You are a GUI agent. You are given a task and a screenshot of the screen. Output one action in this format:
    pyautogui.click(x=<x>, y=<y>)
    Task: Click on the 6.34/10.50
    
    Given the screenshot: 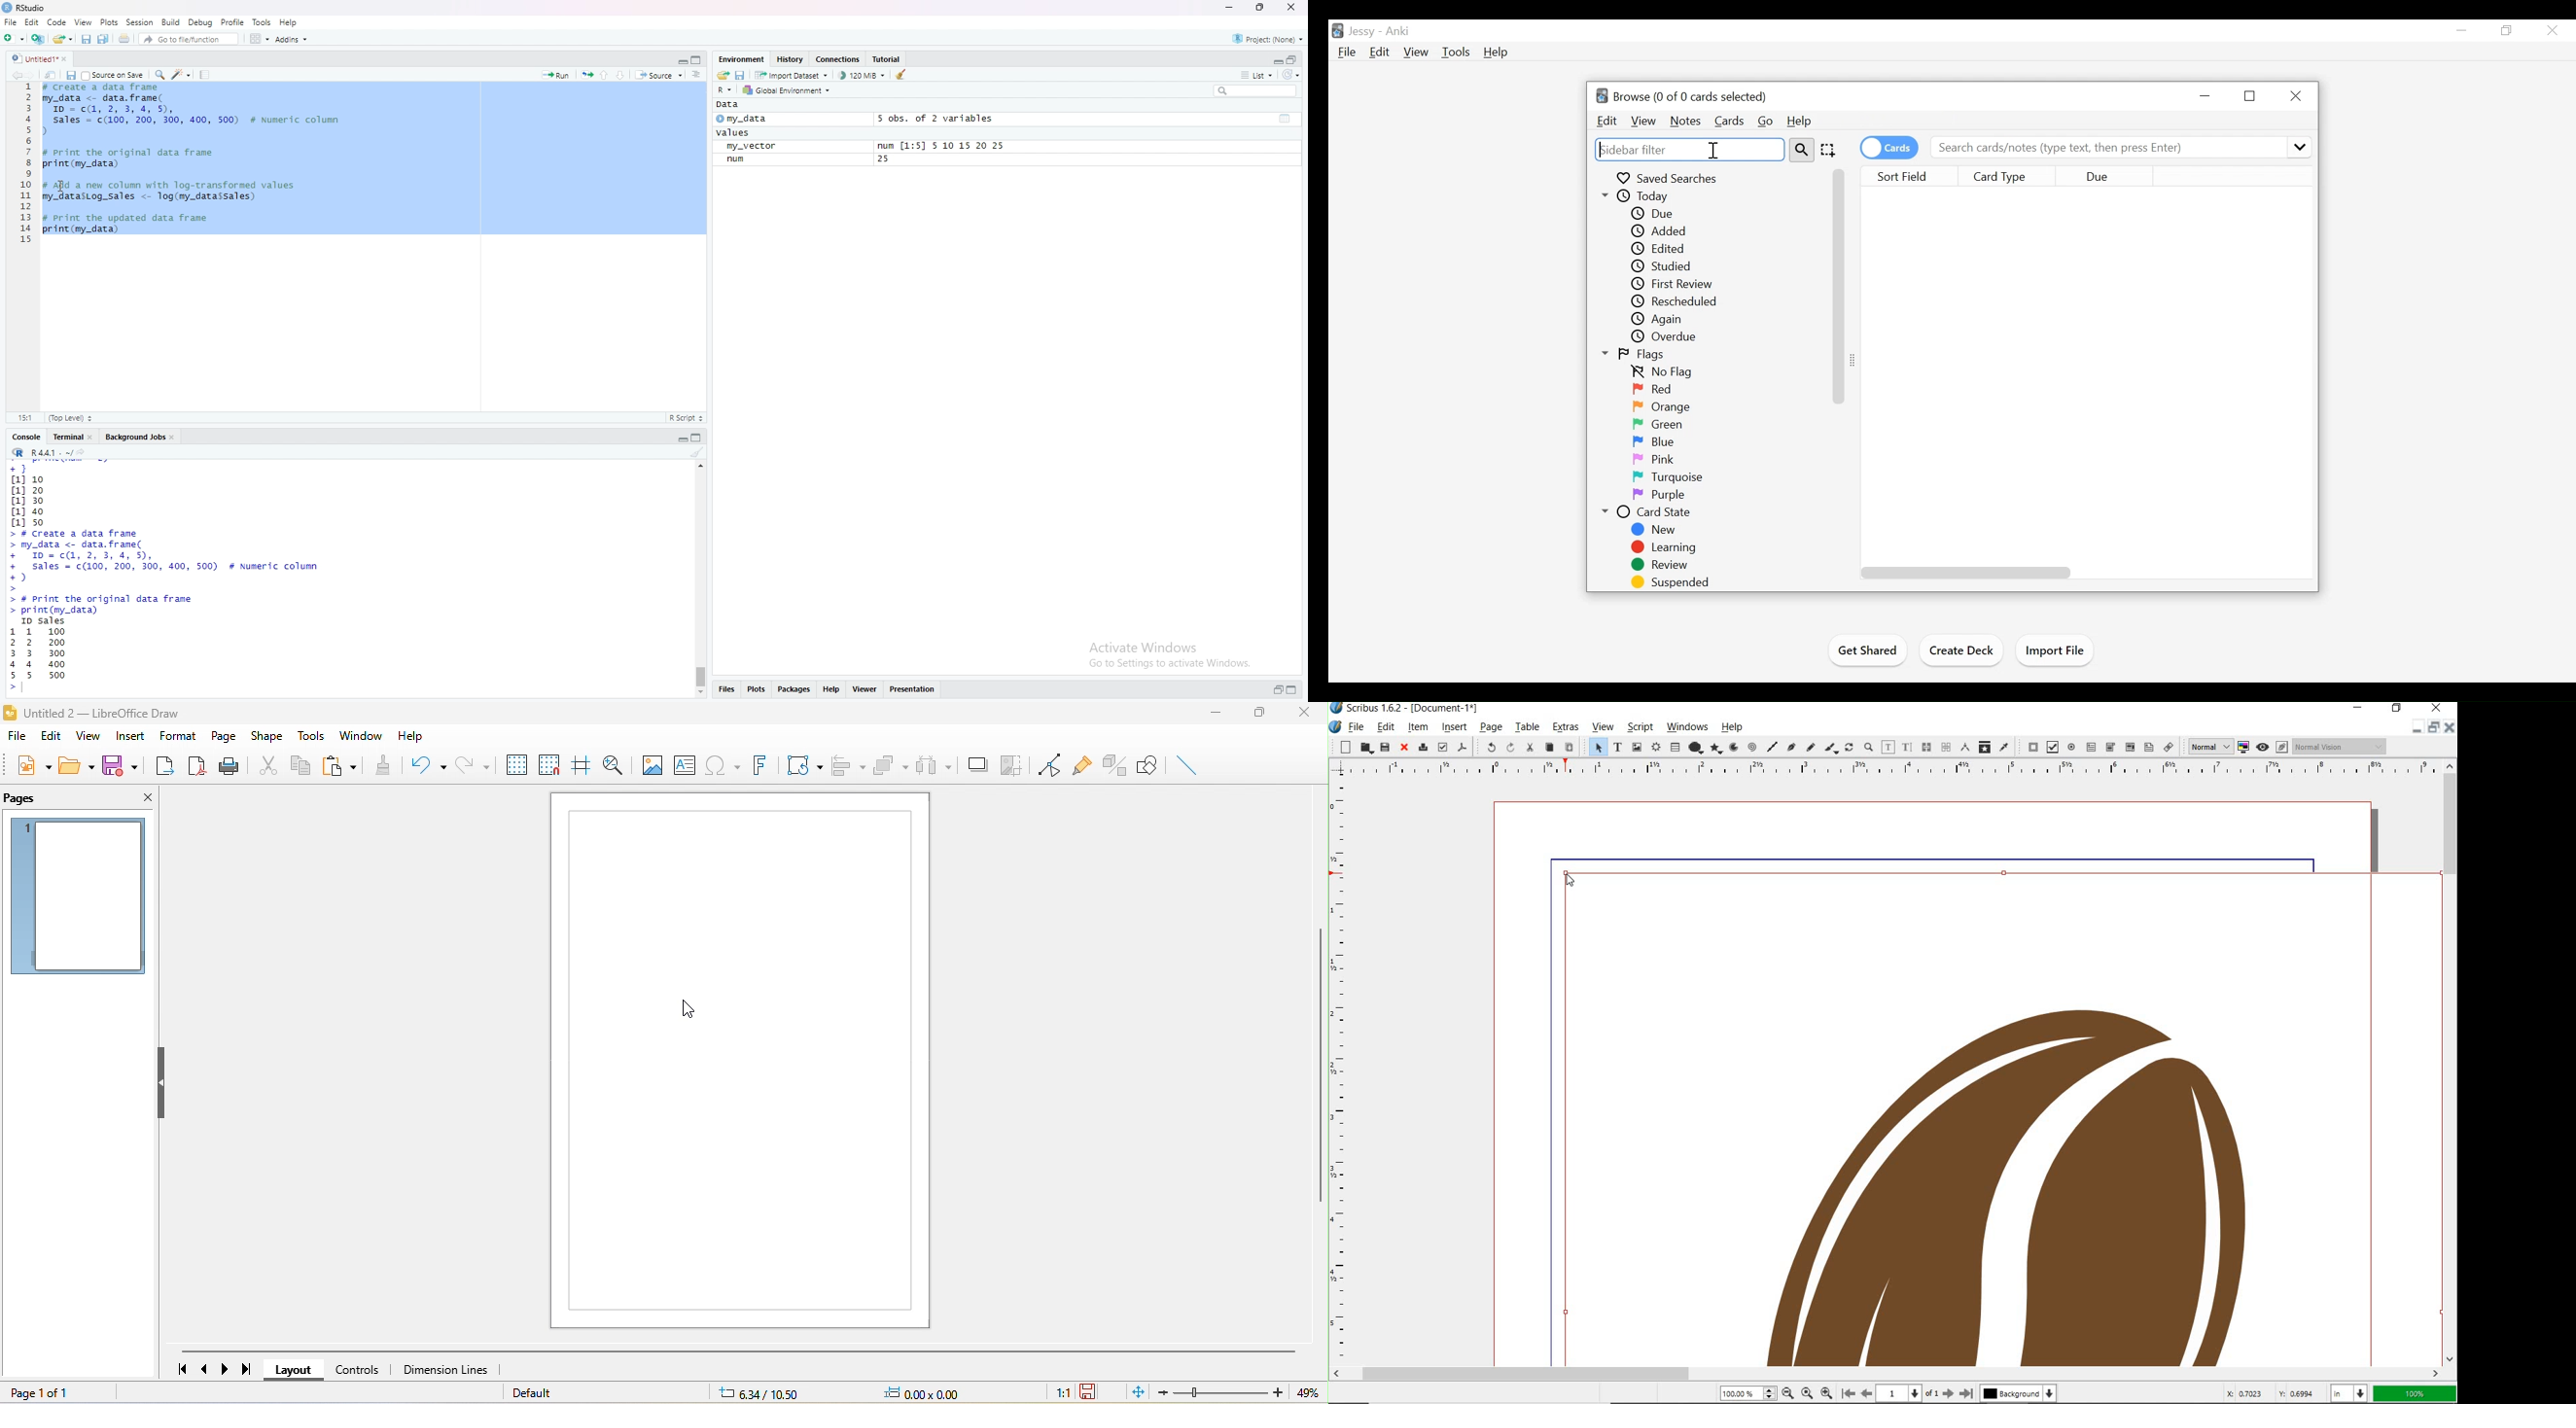 What is the action you would take?
    pyautogui.click(x=772, y=1393)
    